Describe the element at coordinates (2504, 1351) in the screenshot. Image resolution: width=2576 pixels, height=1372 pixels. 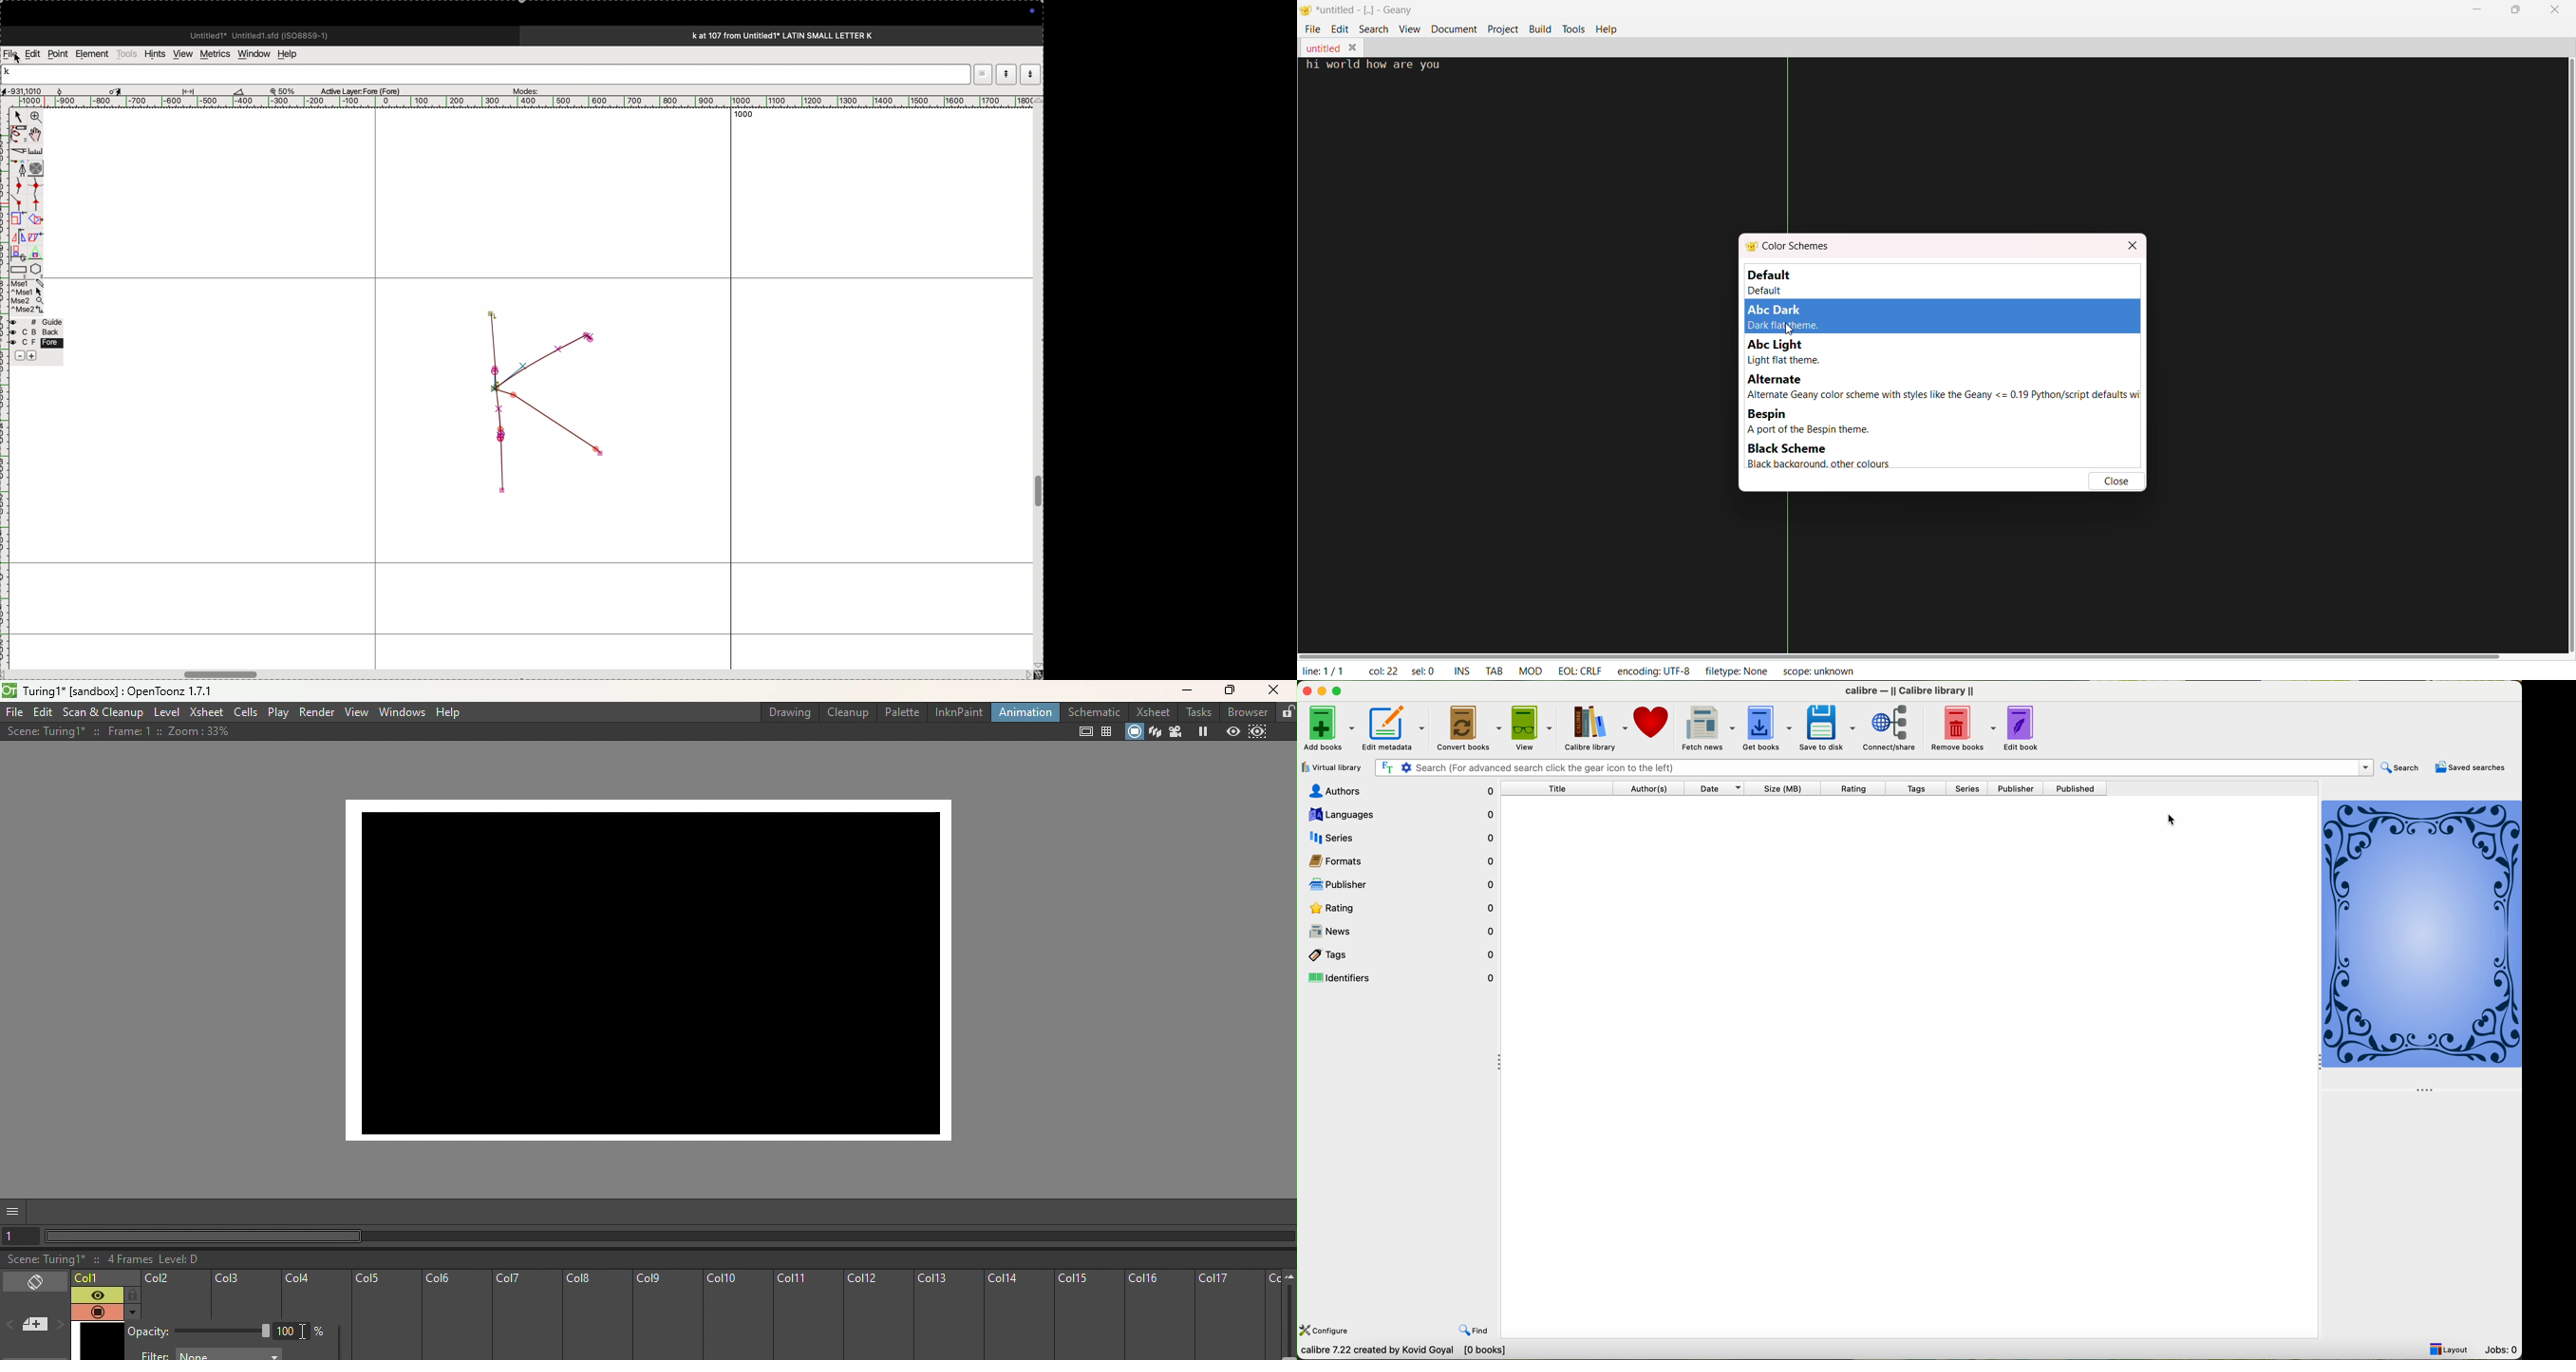
I see `jobs: 0` at that location.